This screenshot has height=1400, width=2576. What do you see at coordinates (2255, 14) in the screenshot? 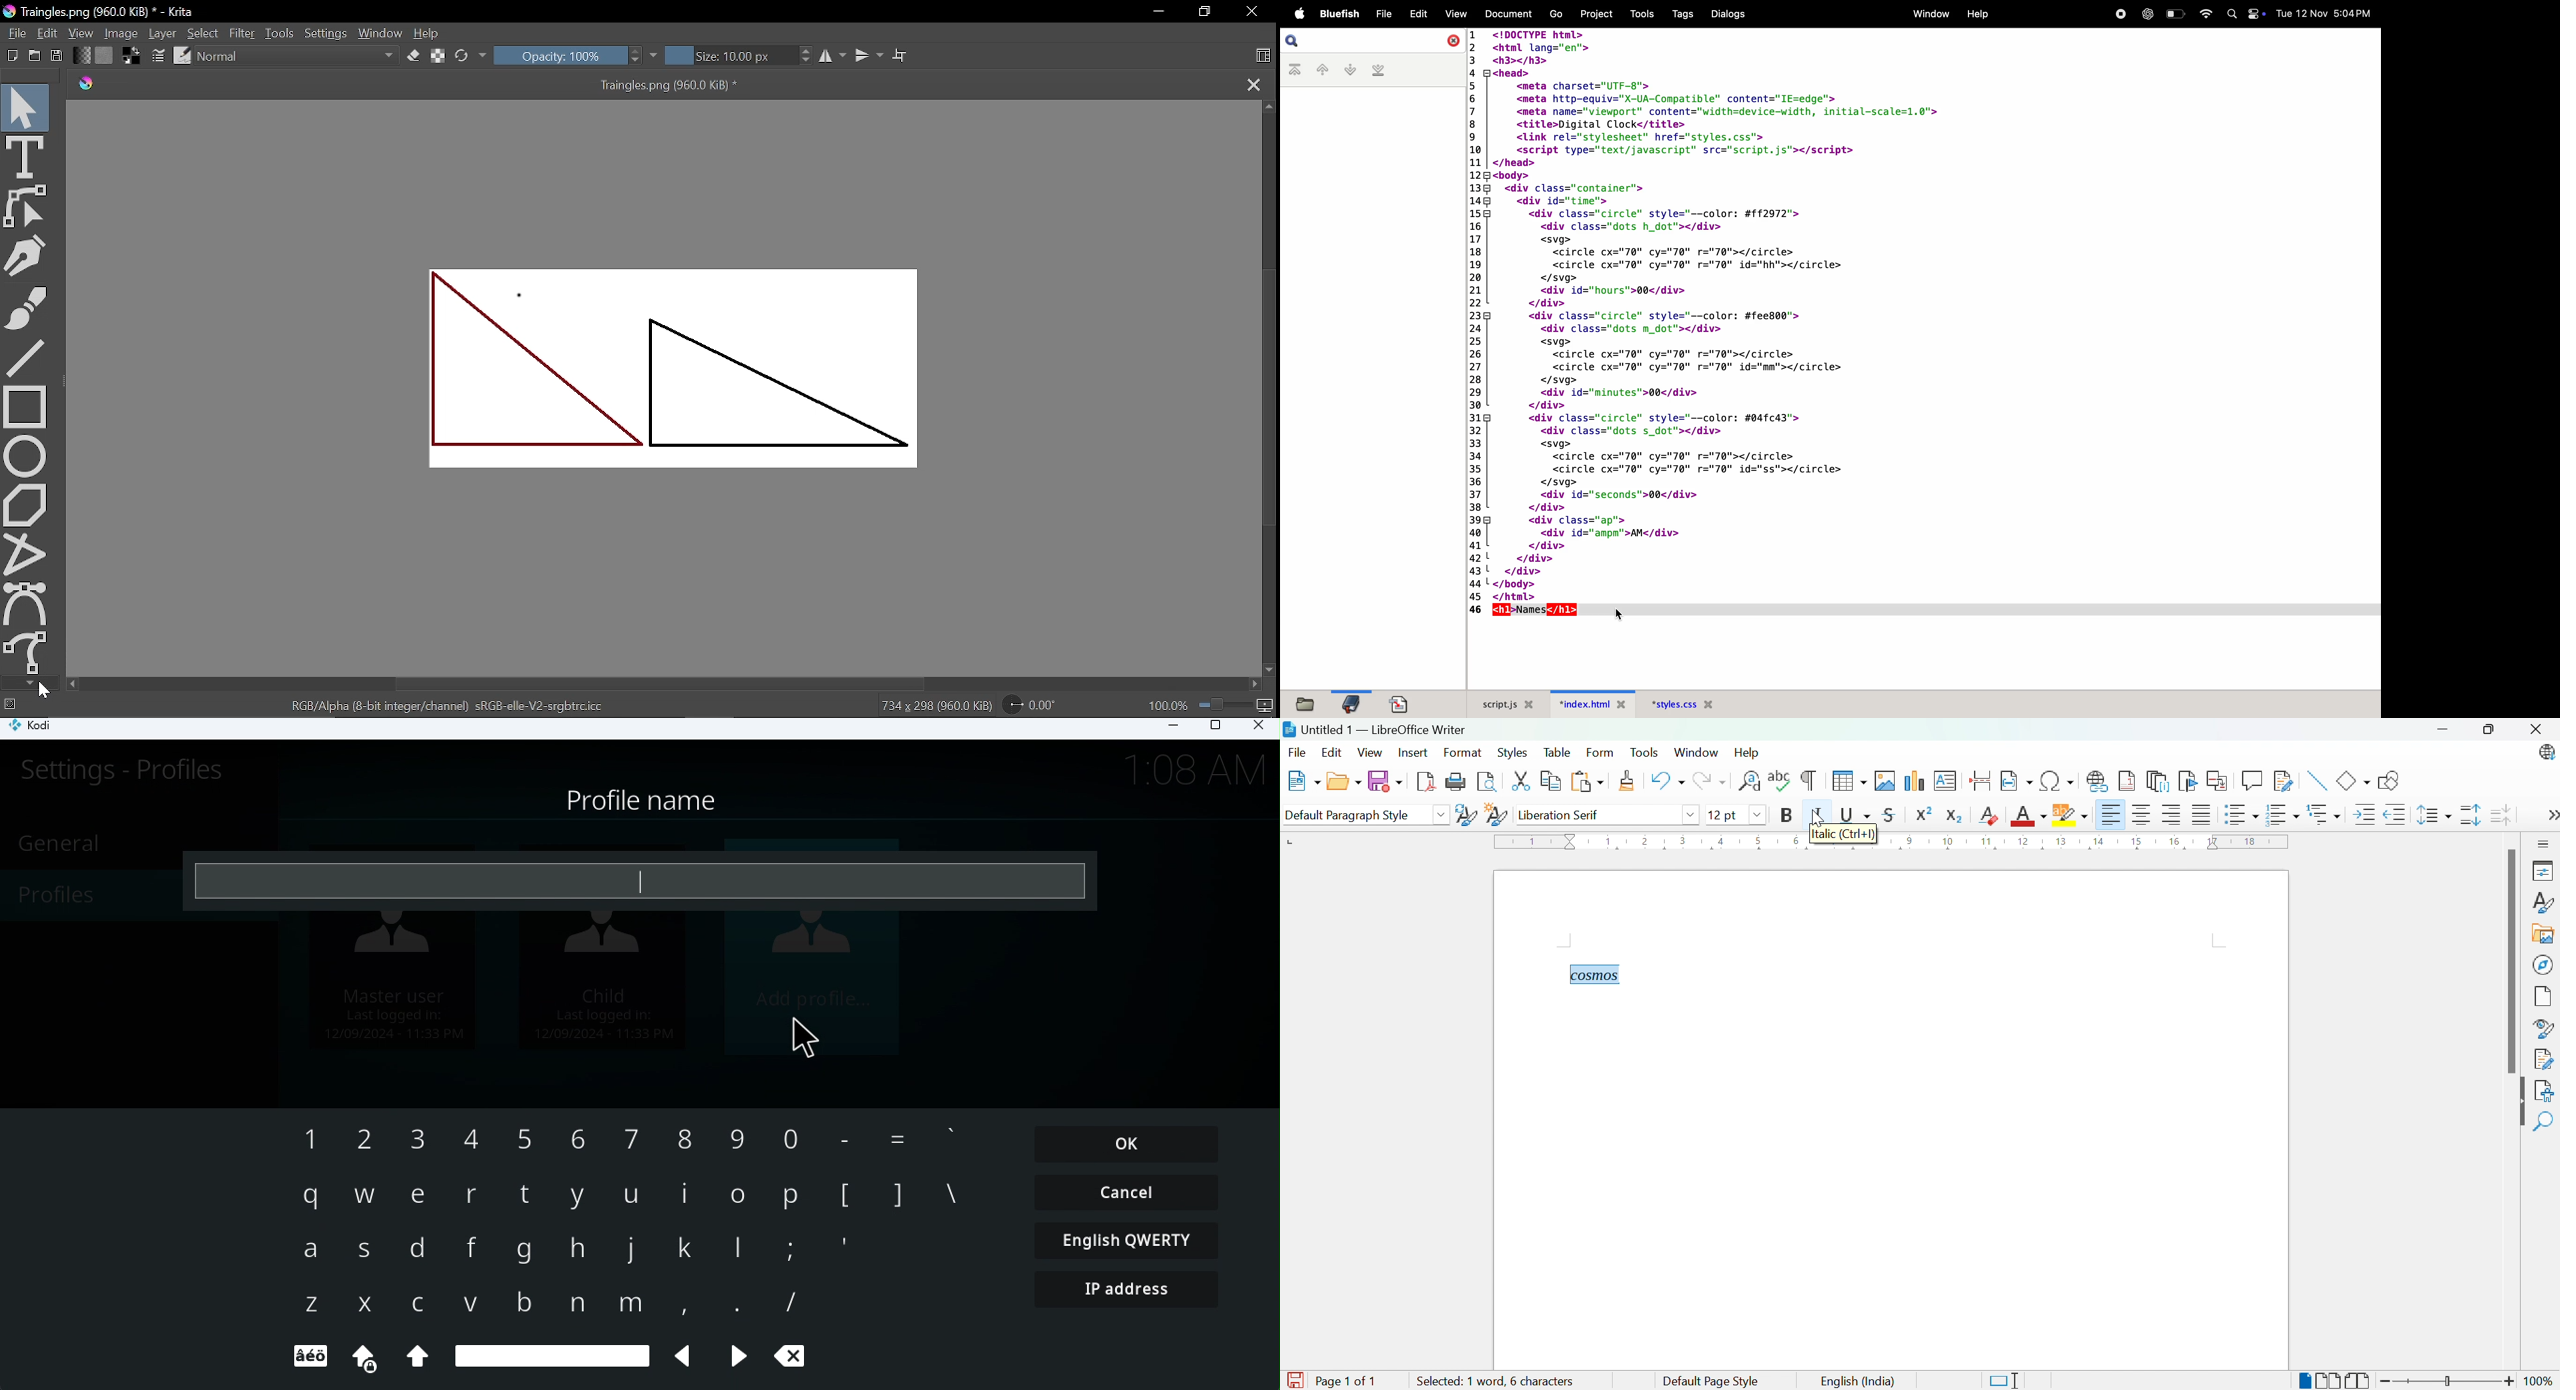
I see `Toggle` at bounding box center [2255, 14].